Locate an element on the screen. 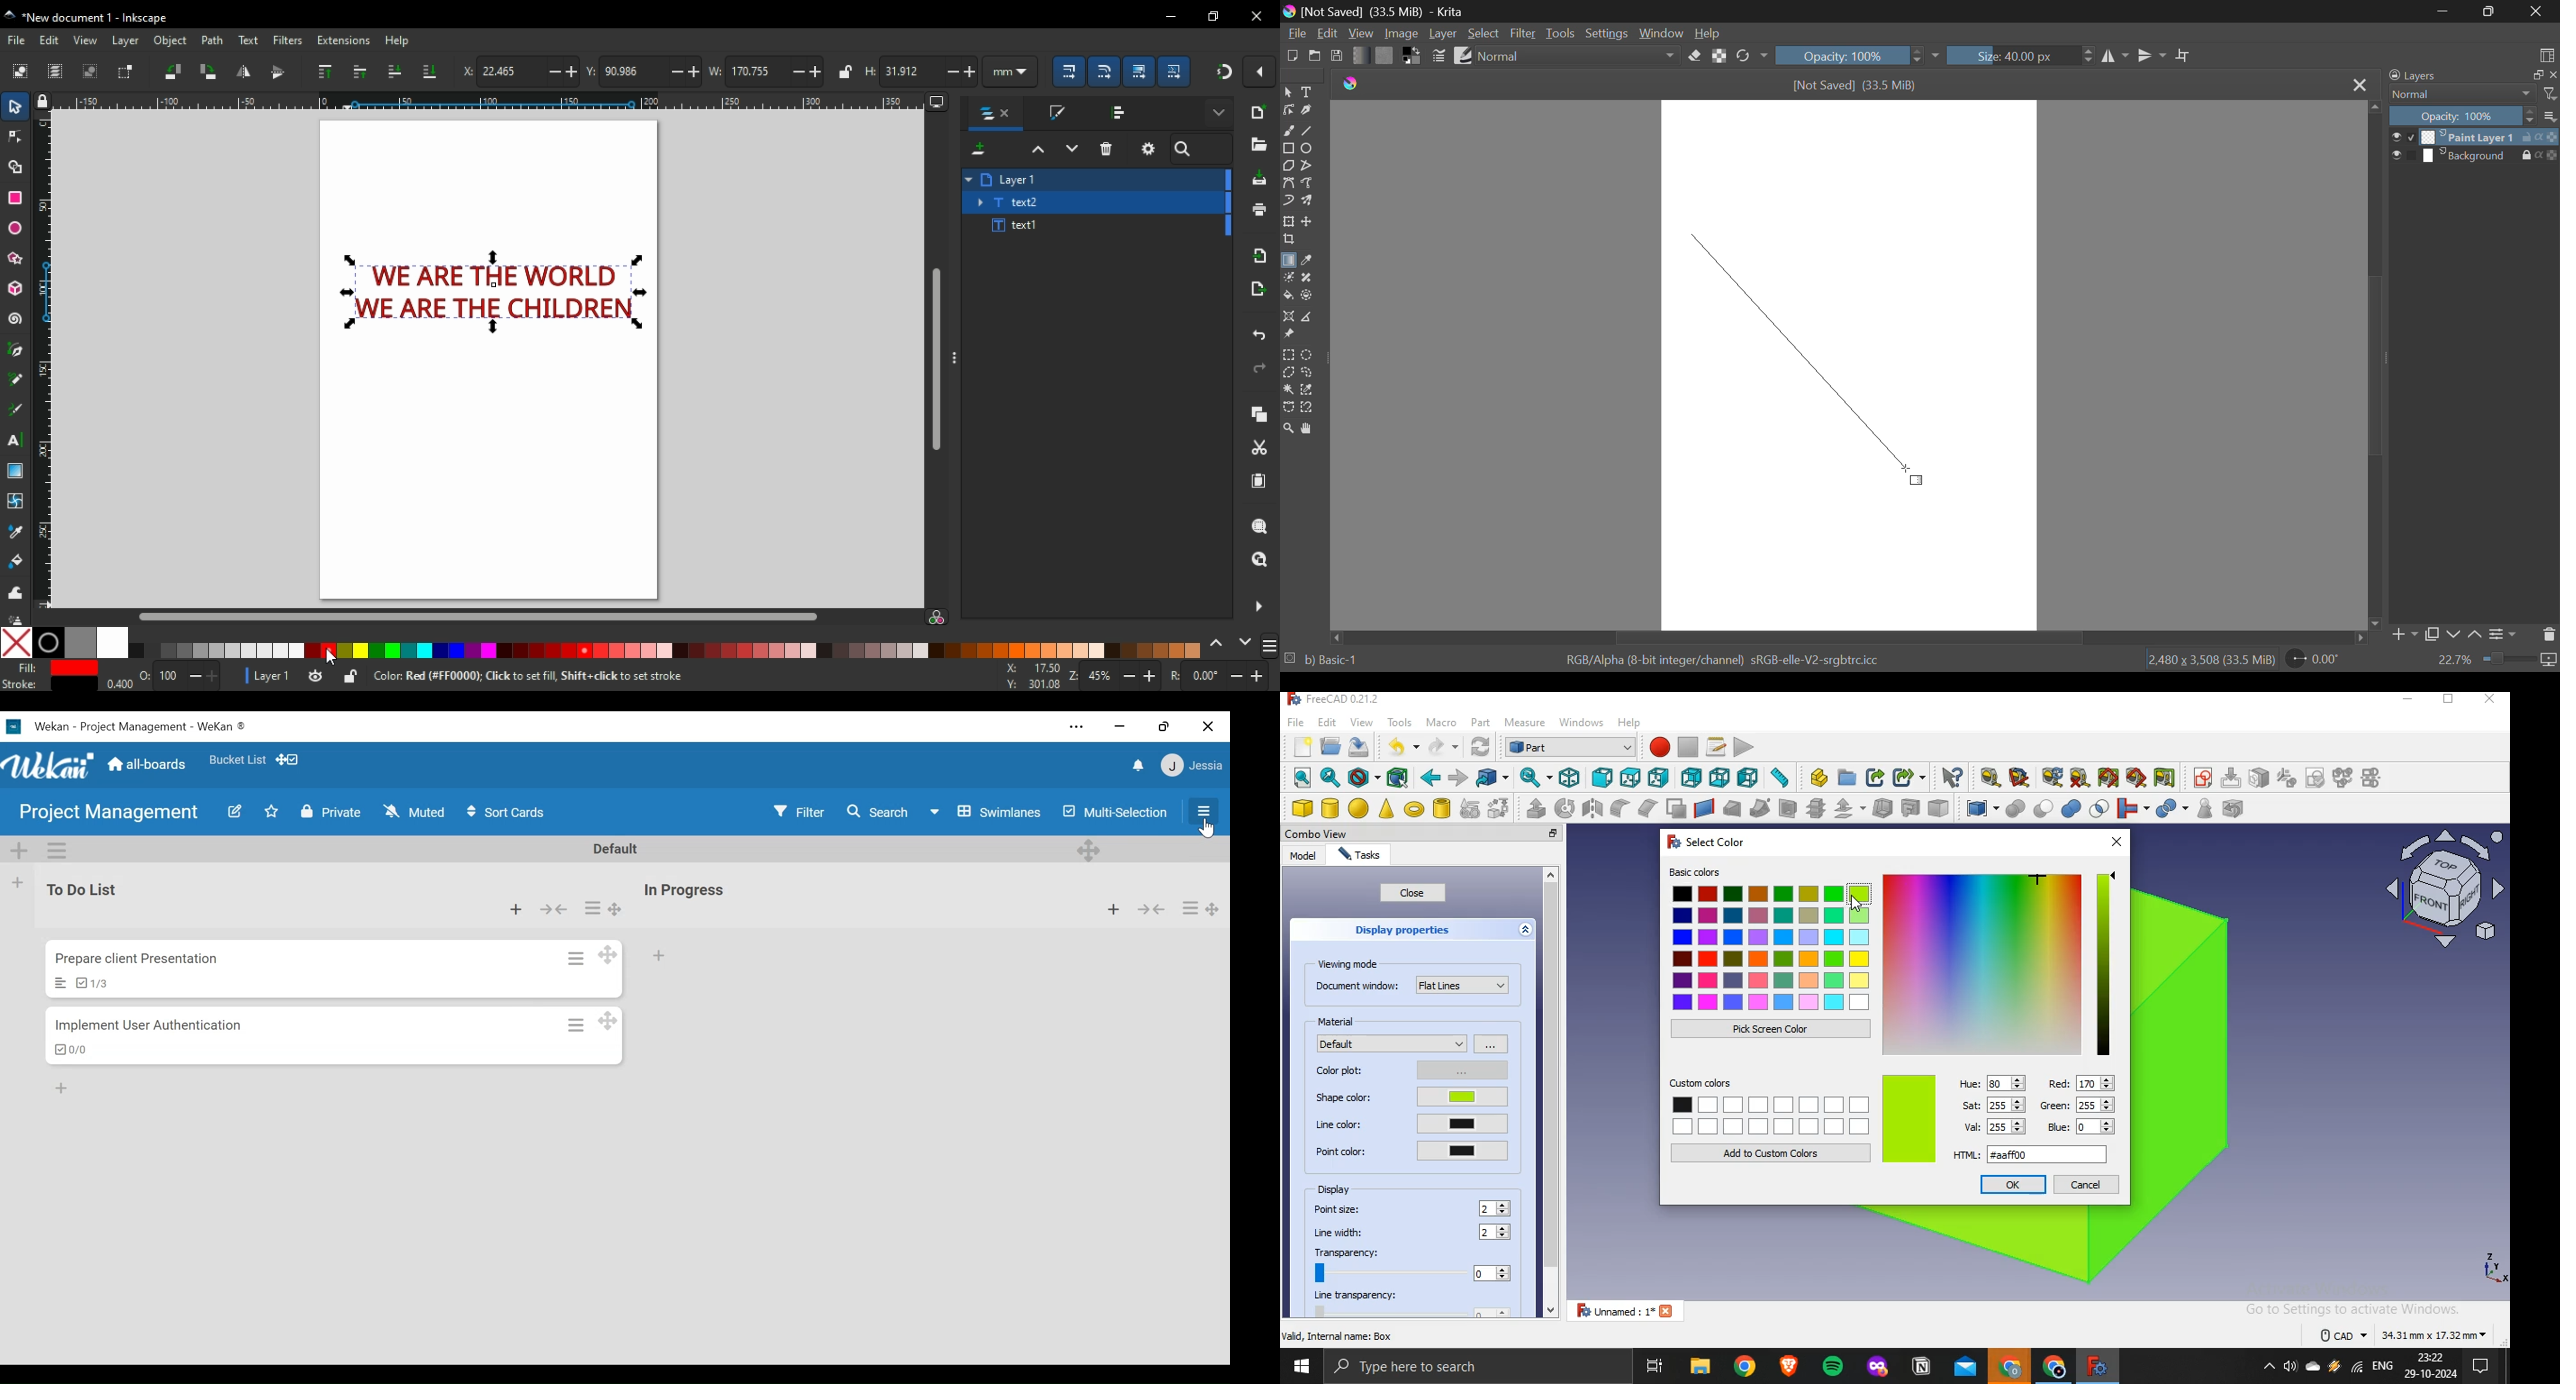 This screenshot has width=2576, height=1400. chamfer is located at coordinates (1647, 807).